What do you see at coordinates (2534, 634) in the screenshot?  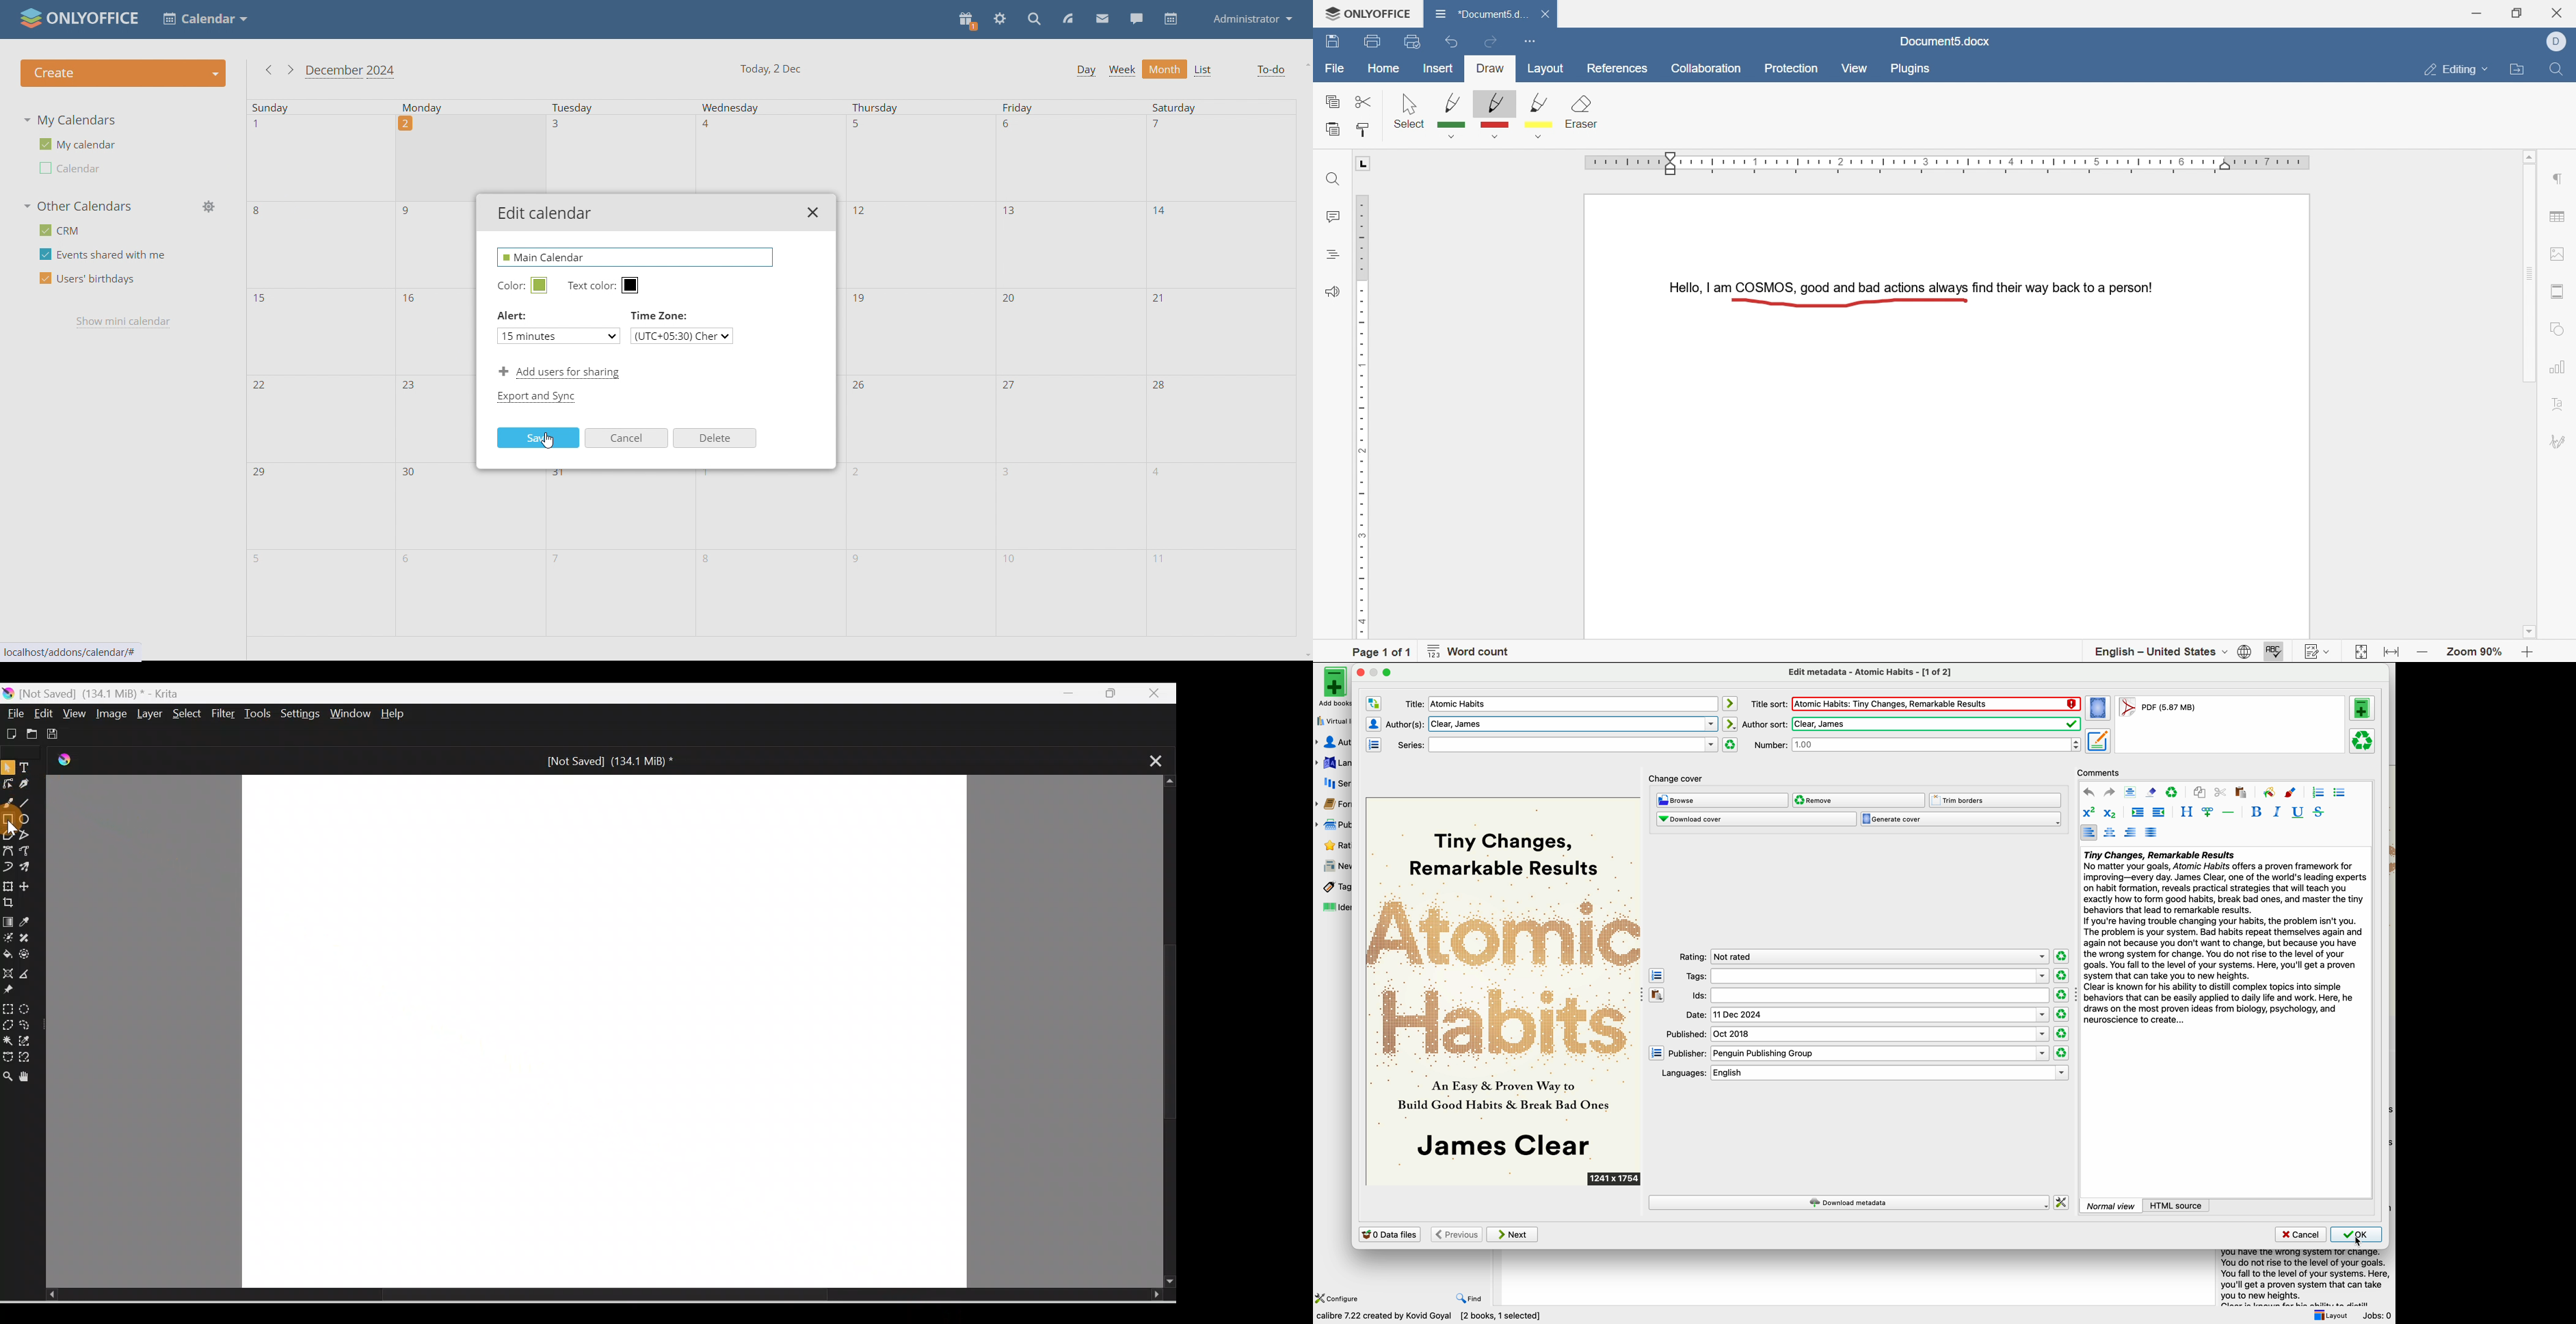 I see `scroll down` at bounding box center [2534, 634].